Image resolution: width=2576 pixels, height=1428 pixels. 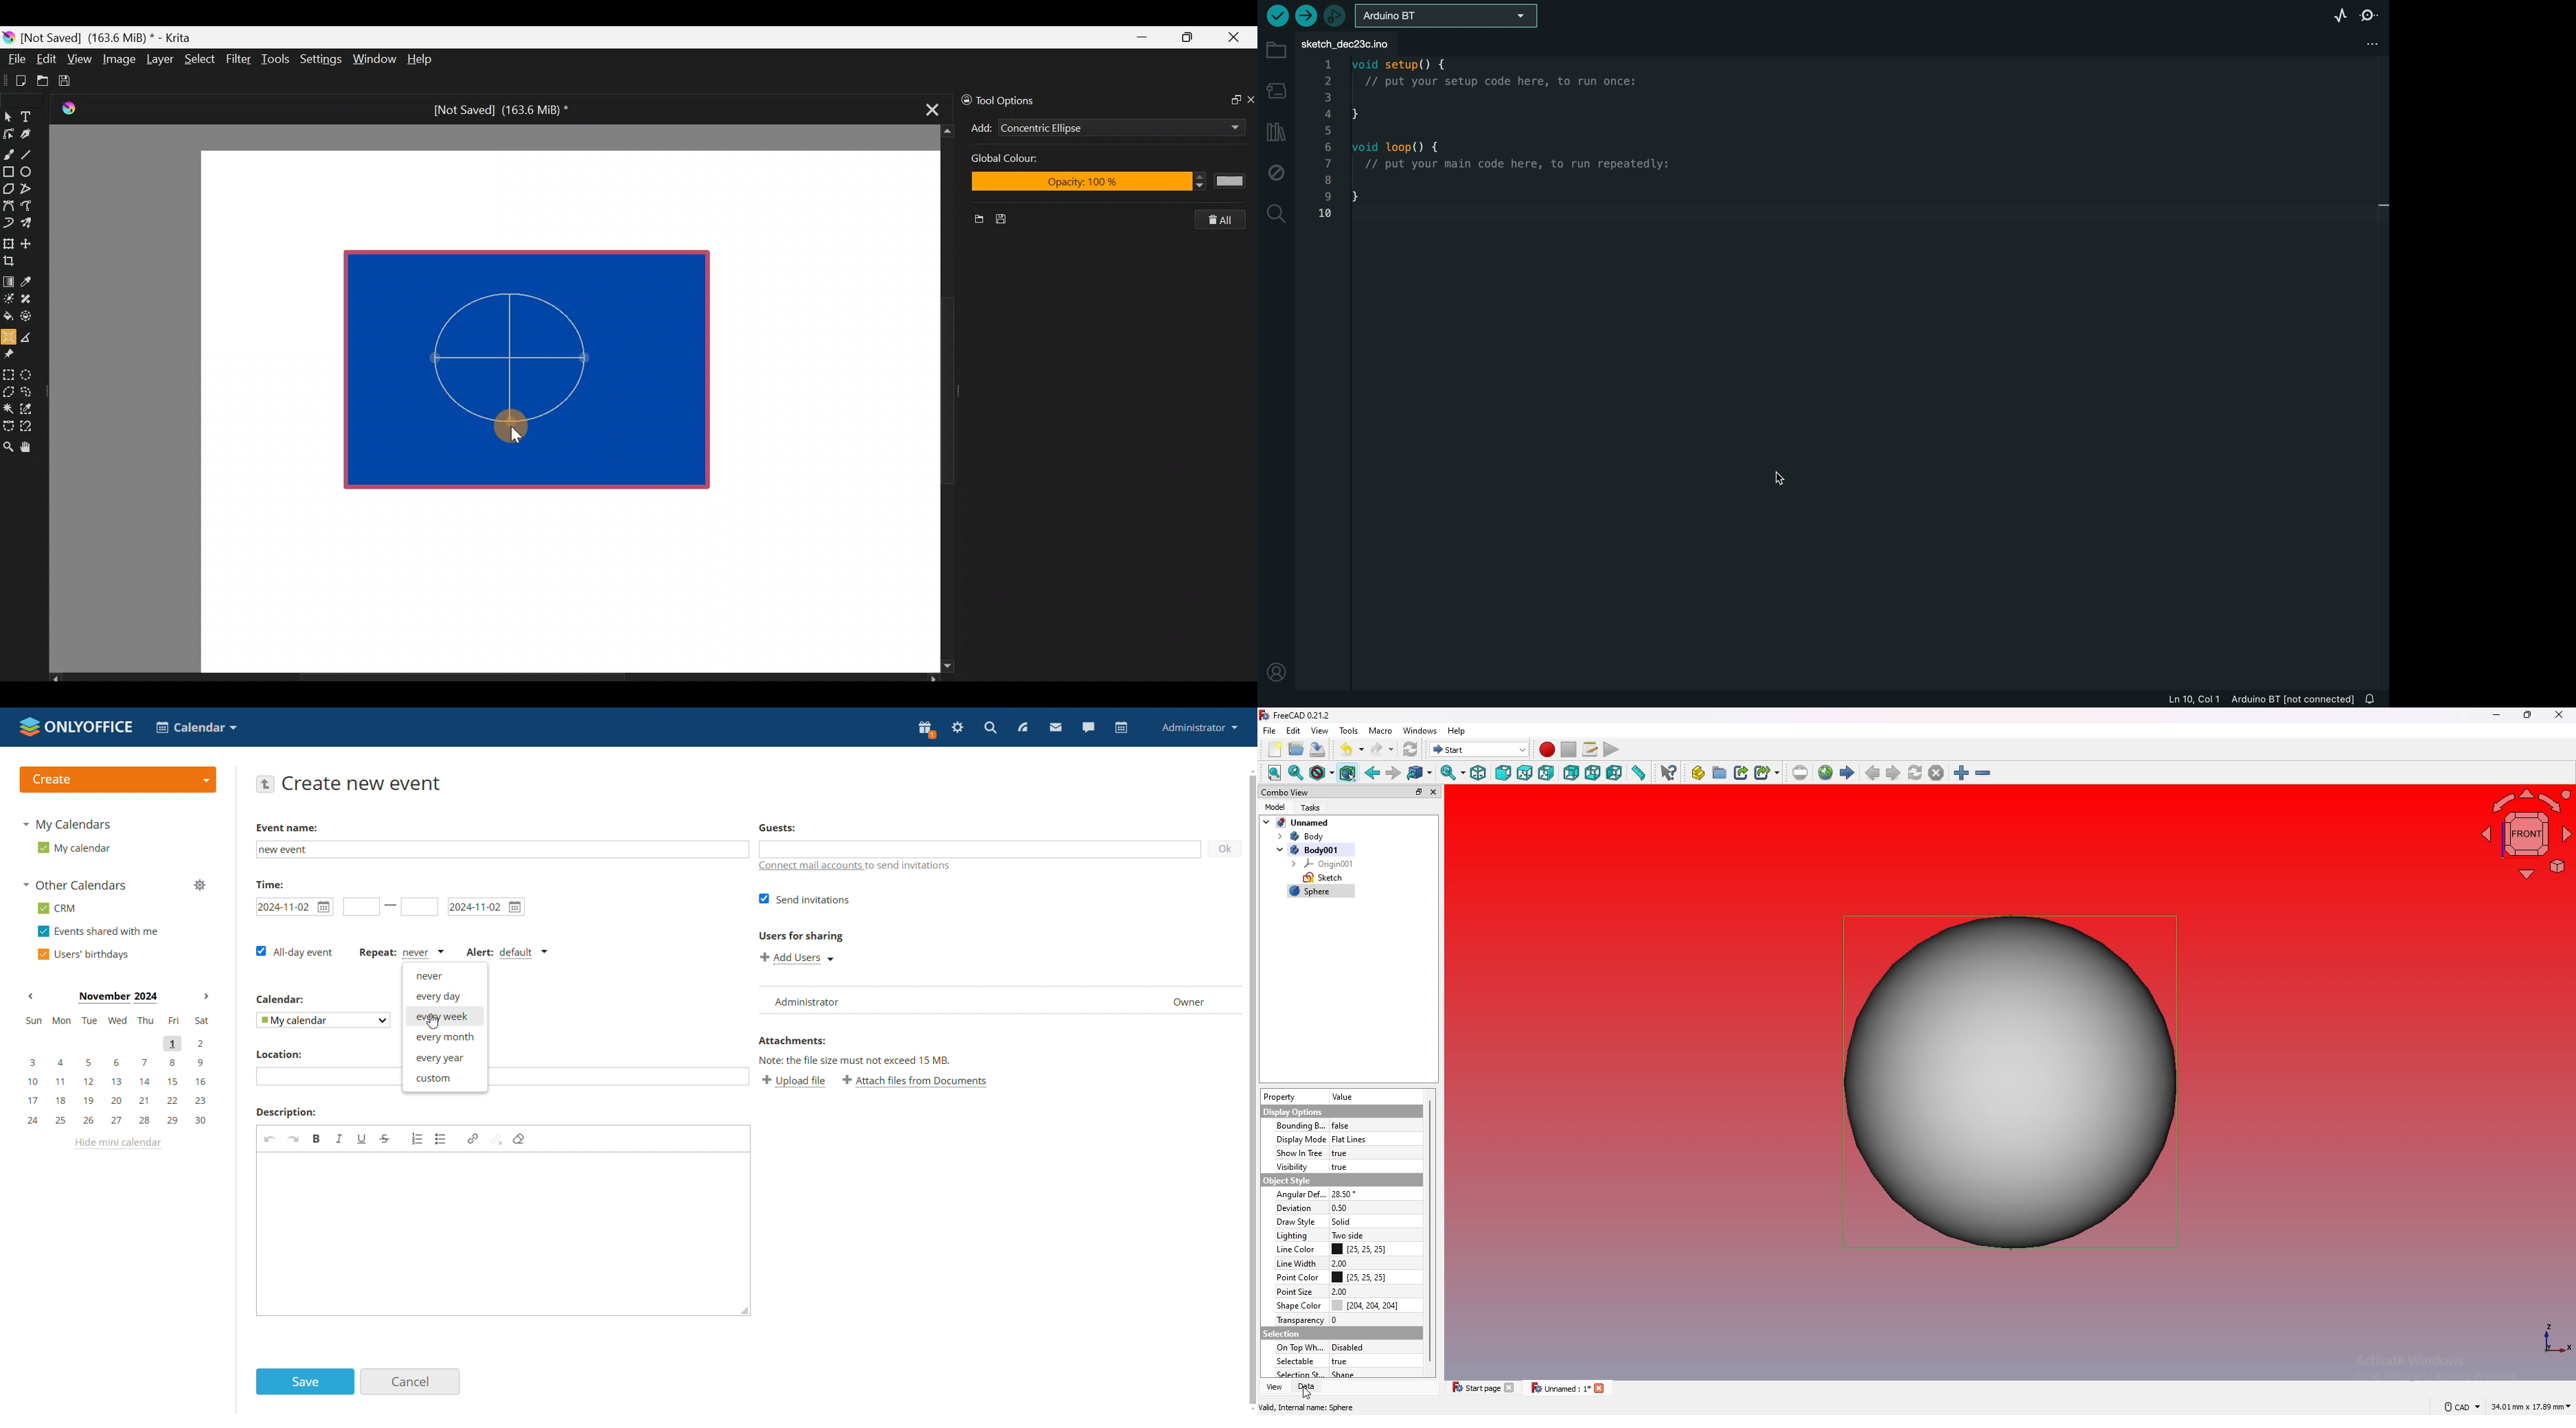 I want to click on Edit, so click(x=46, y=61).